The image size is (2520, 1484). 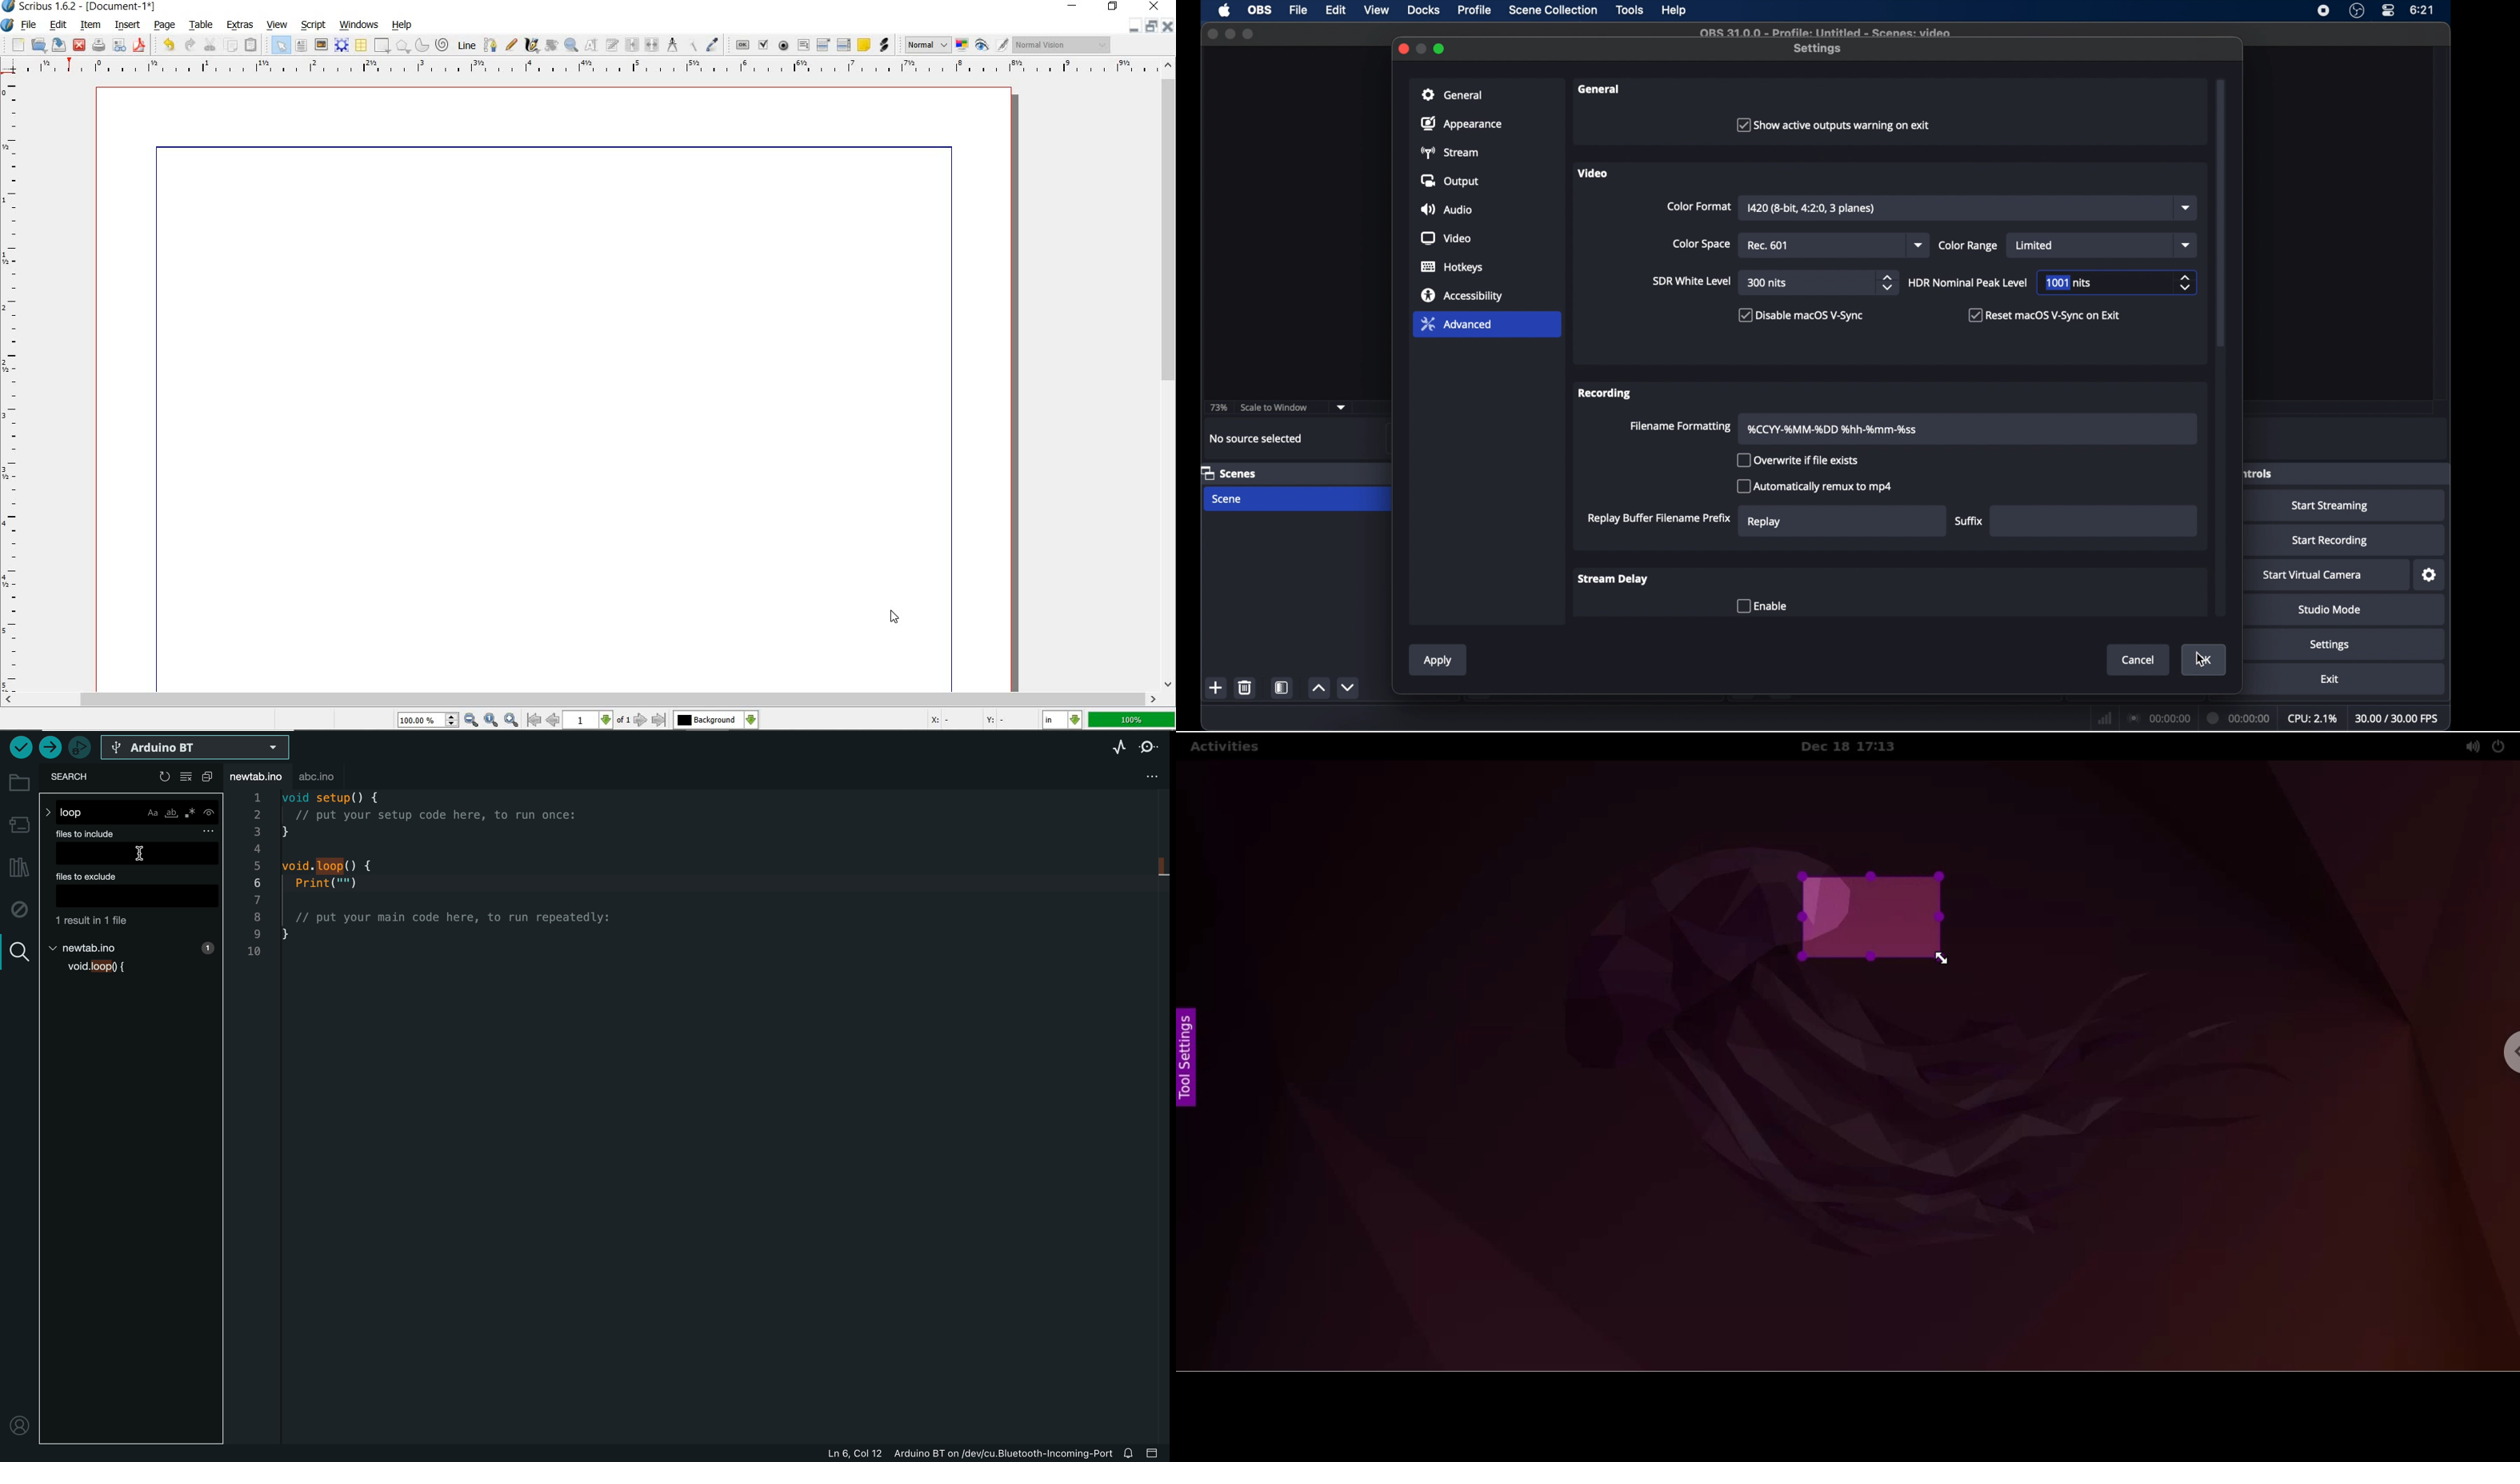 I want to click on settings, so click(x=2330, y=645).